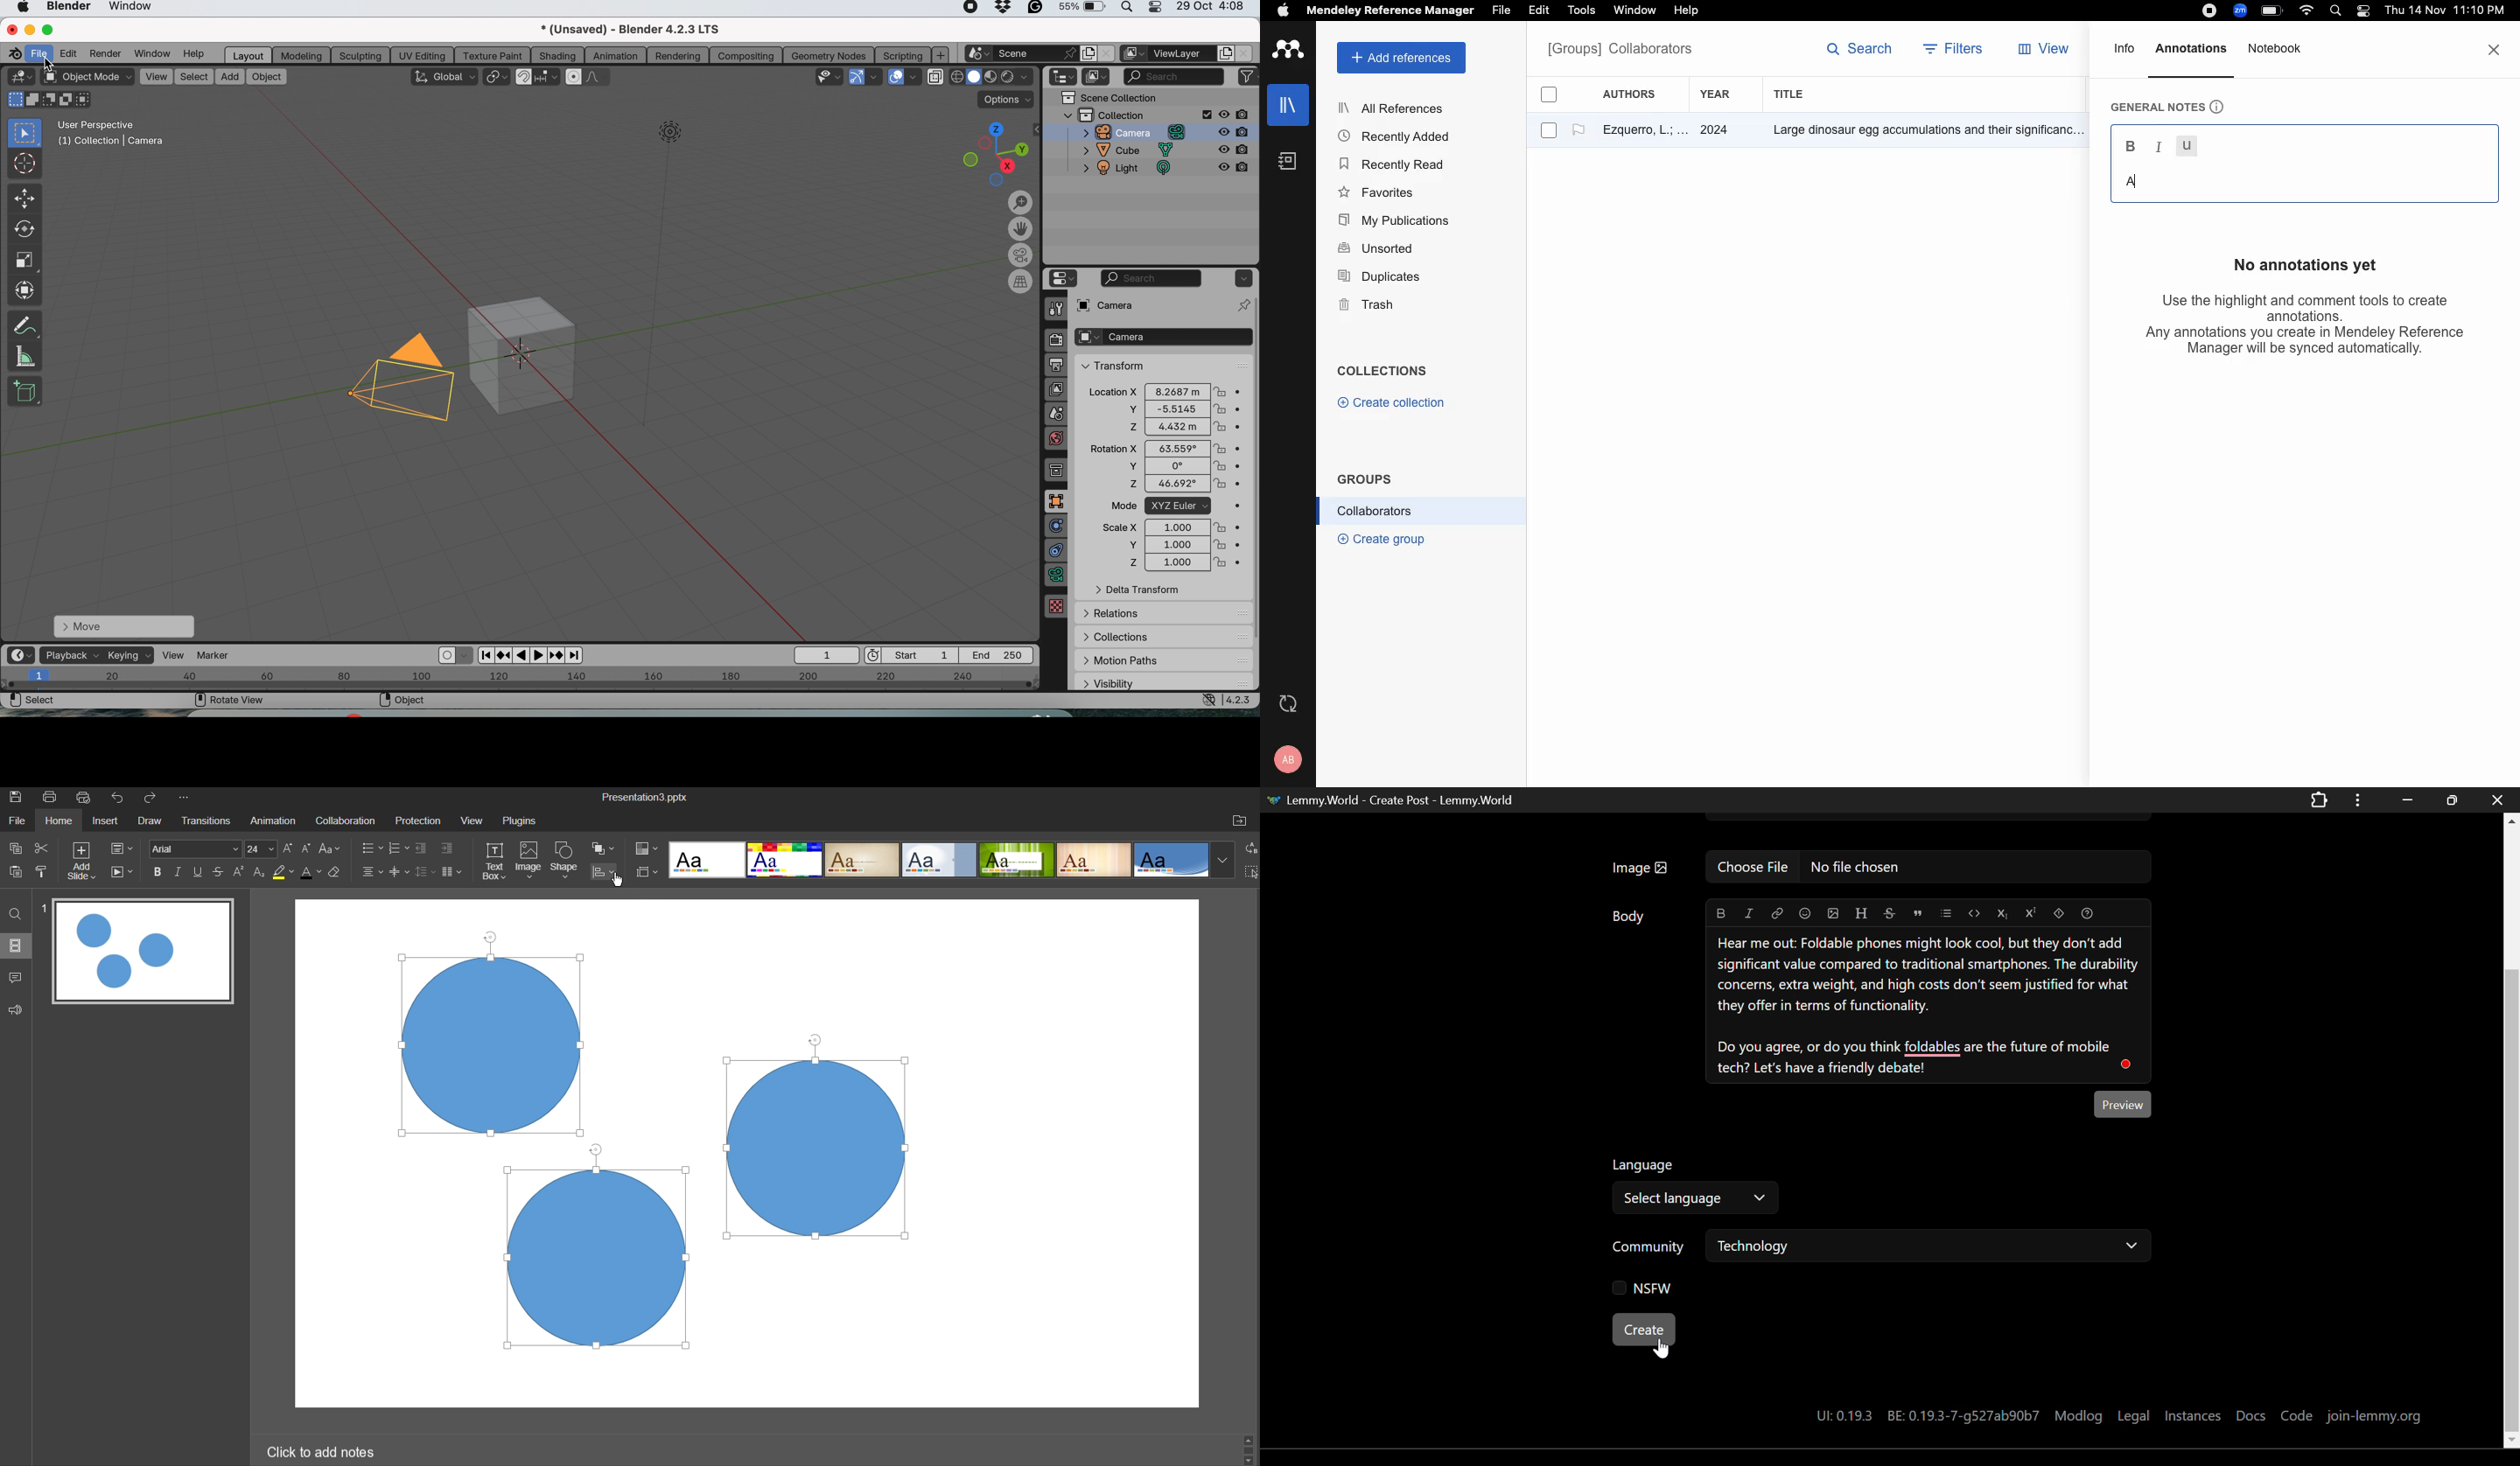 This screenshot has width=2520, height=1484. What do you see at coordinates (323, 1451) in the screenshot?
I see `Click to add notes` at bounding box center [323, 1451].